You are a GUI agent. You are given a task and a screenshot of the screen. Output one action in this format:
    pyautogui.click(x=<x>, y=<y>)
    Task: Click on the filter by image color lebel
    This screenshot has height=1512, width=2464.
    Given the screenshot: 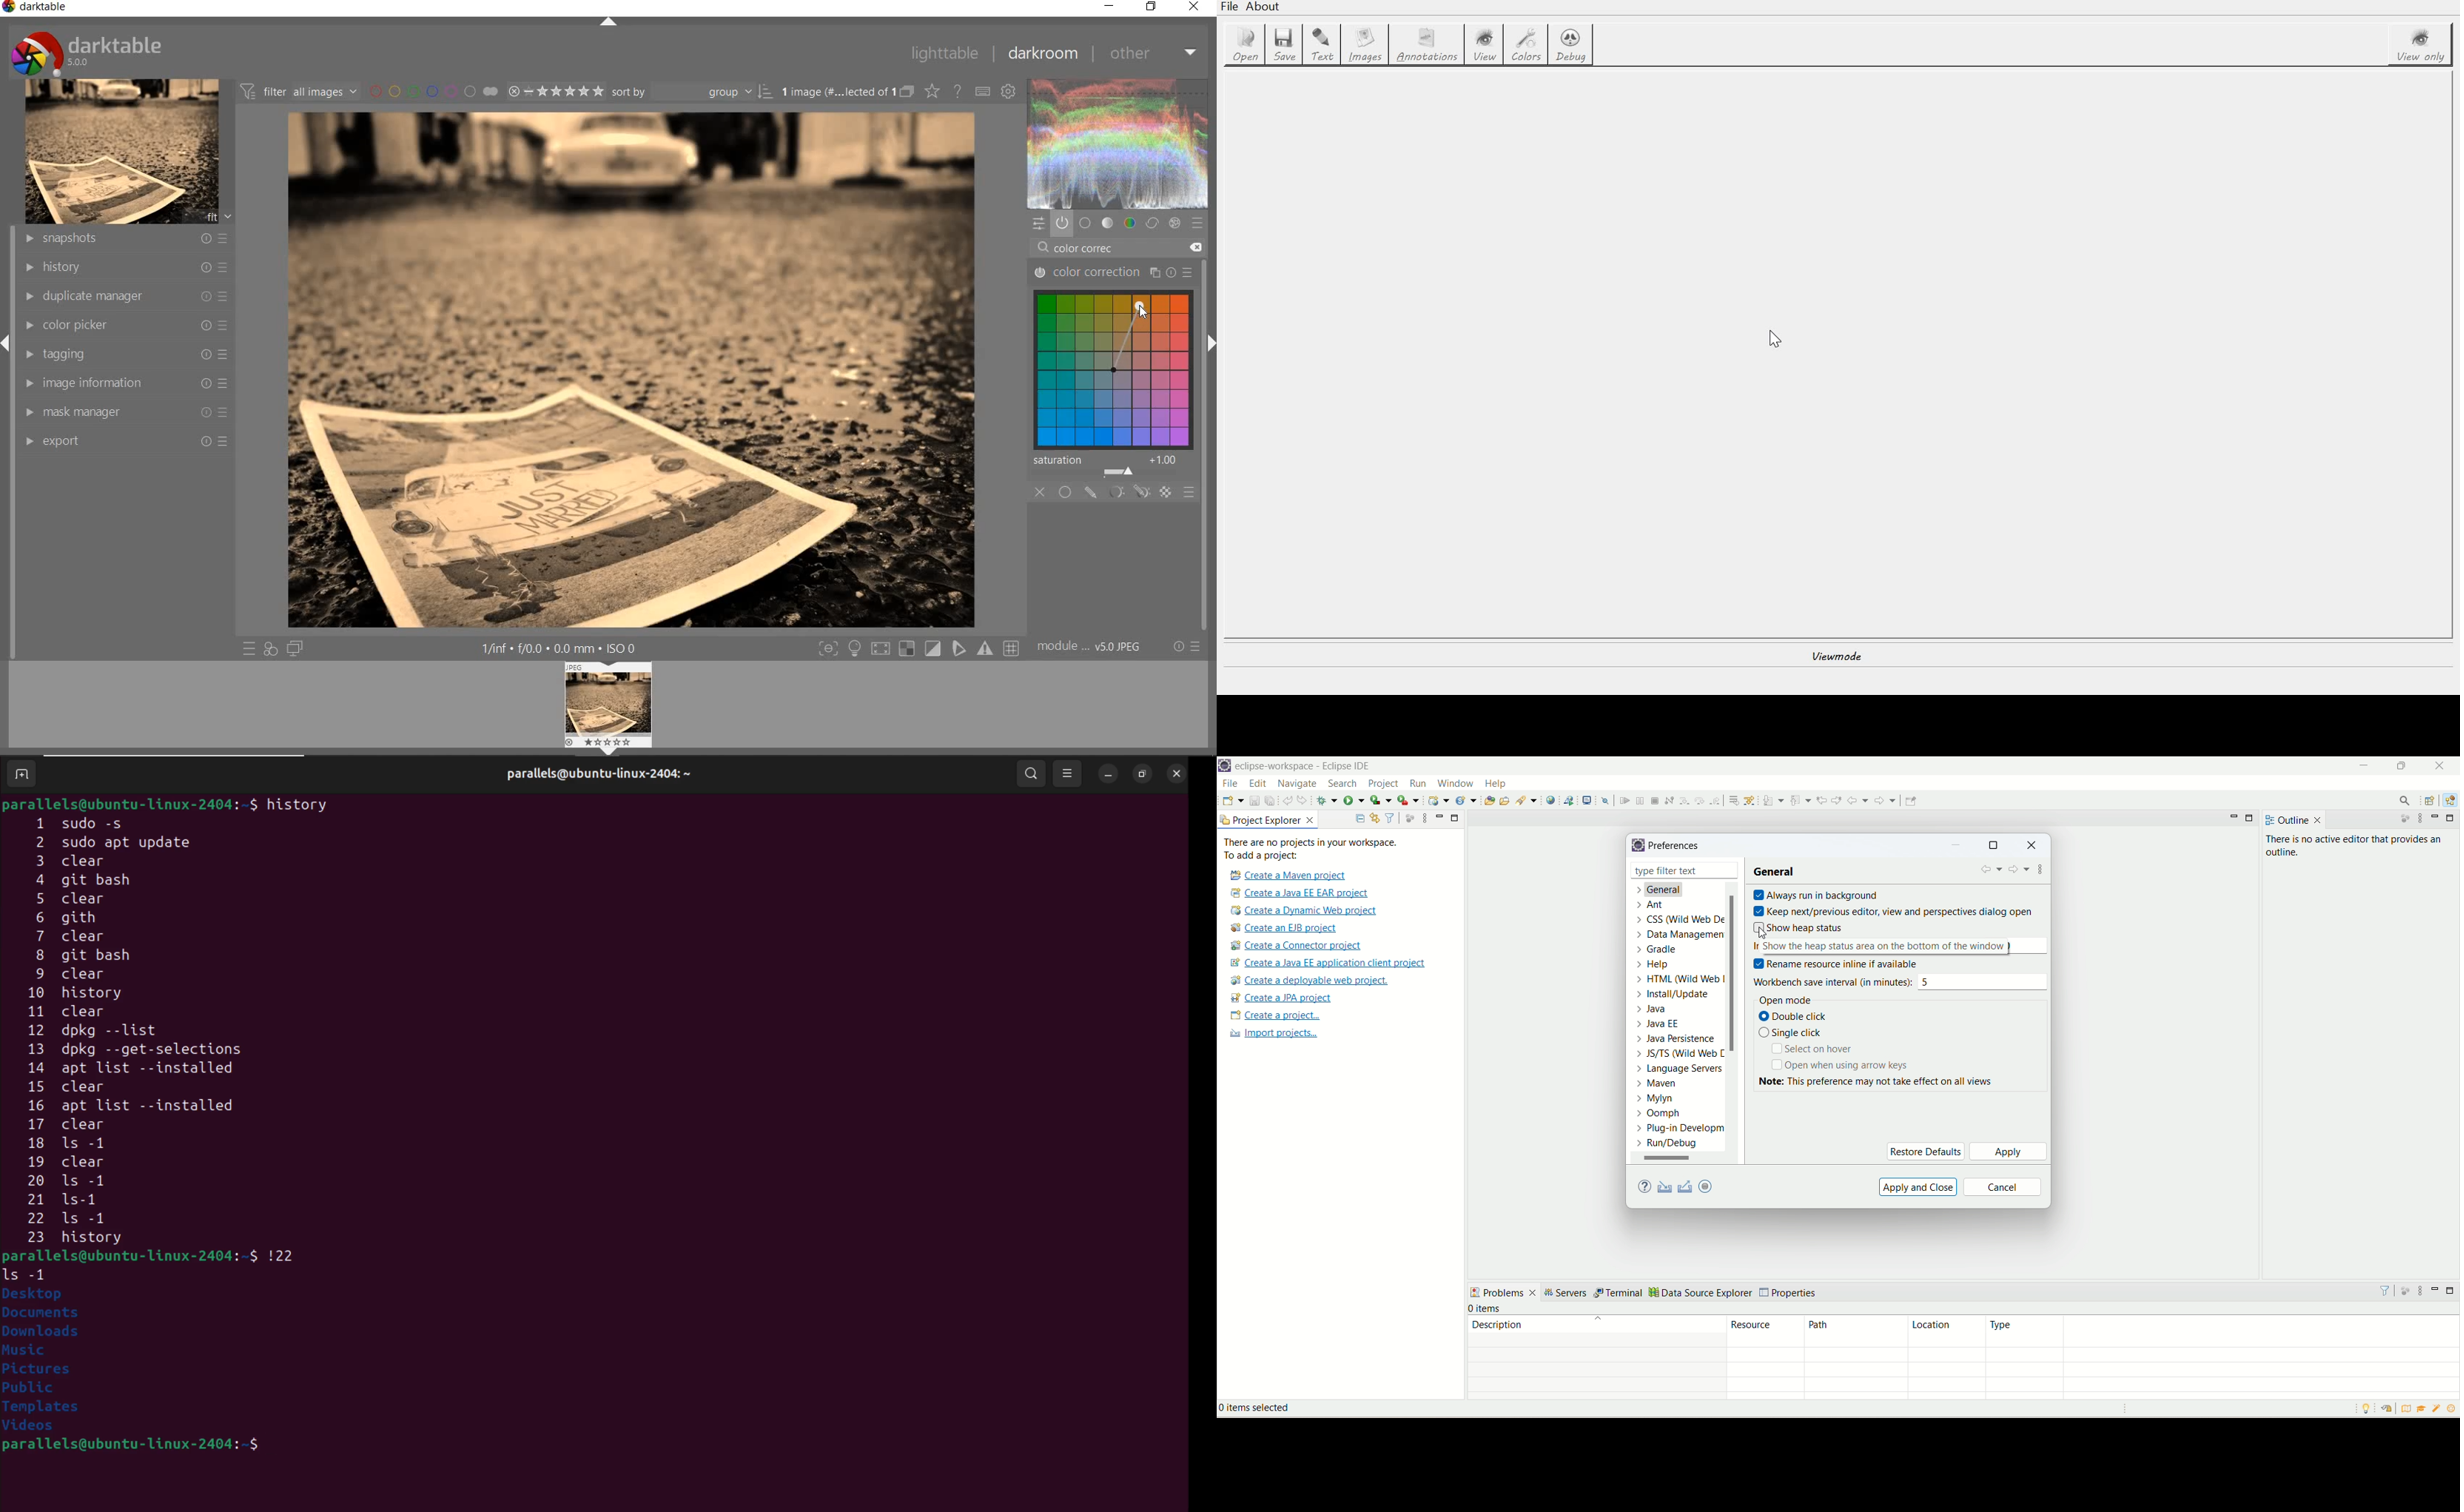 What is the action you would take?
    pyautogui.click(x=433, y=90)
    